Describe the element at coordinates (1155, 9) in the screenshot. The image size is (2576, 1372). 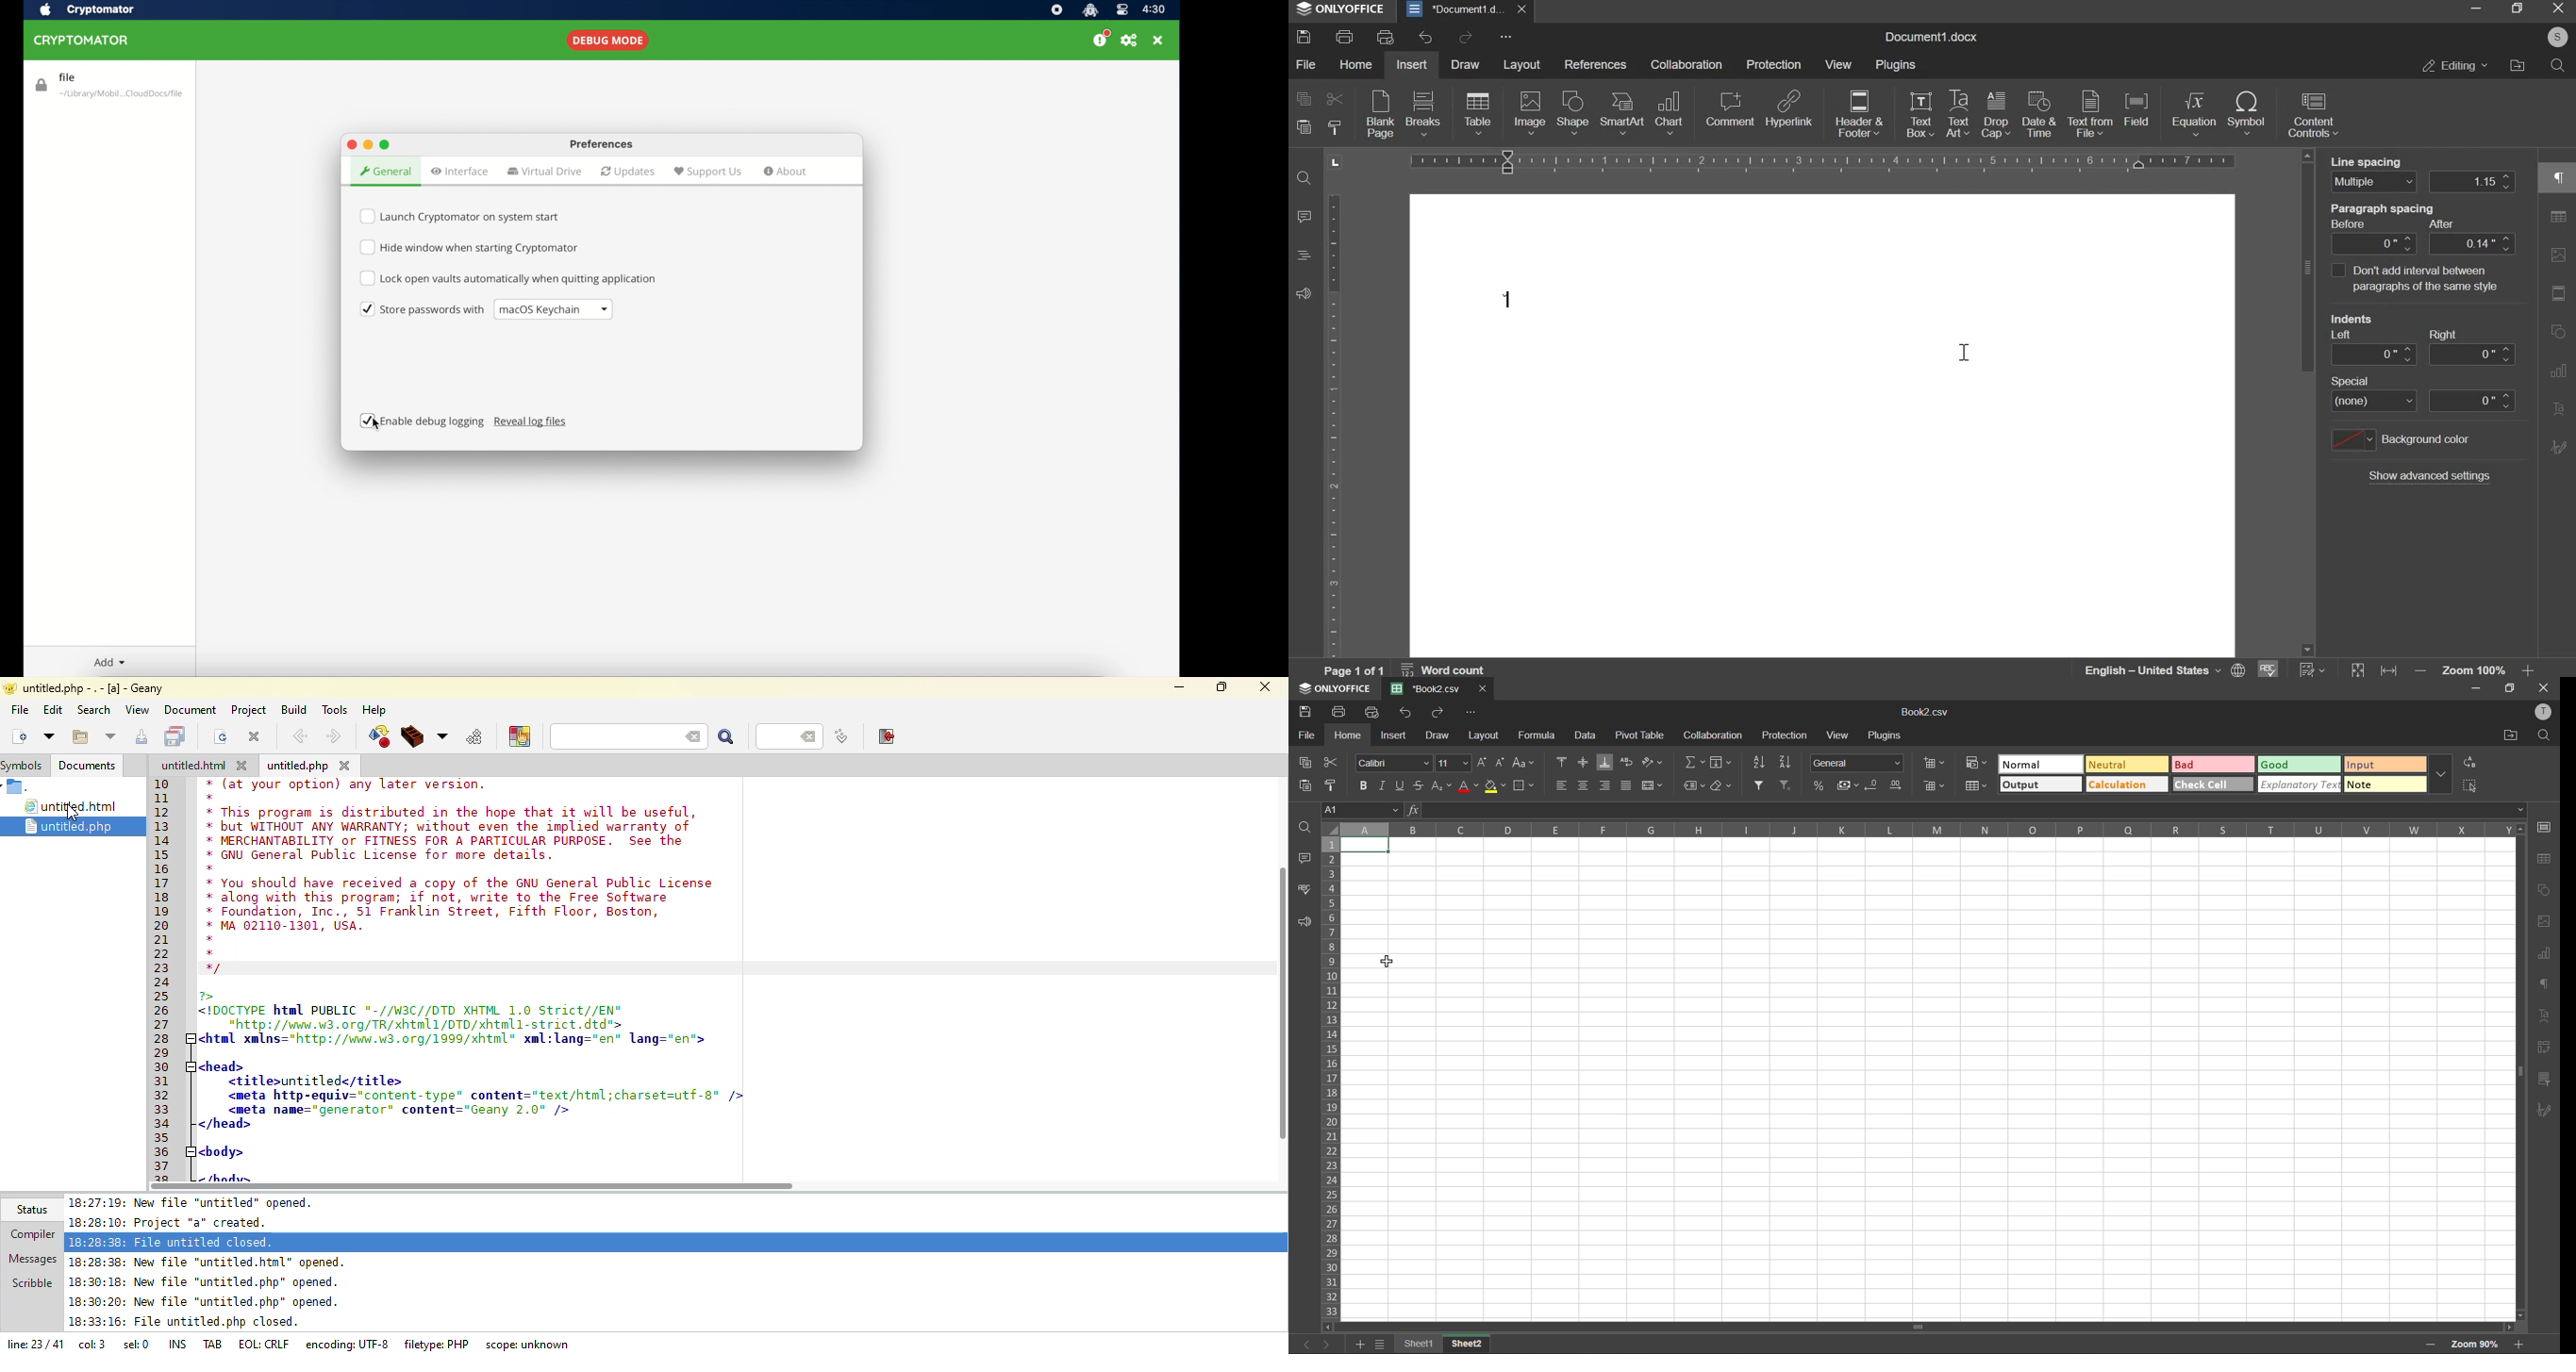
I see `time` at that location.